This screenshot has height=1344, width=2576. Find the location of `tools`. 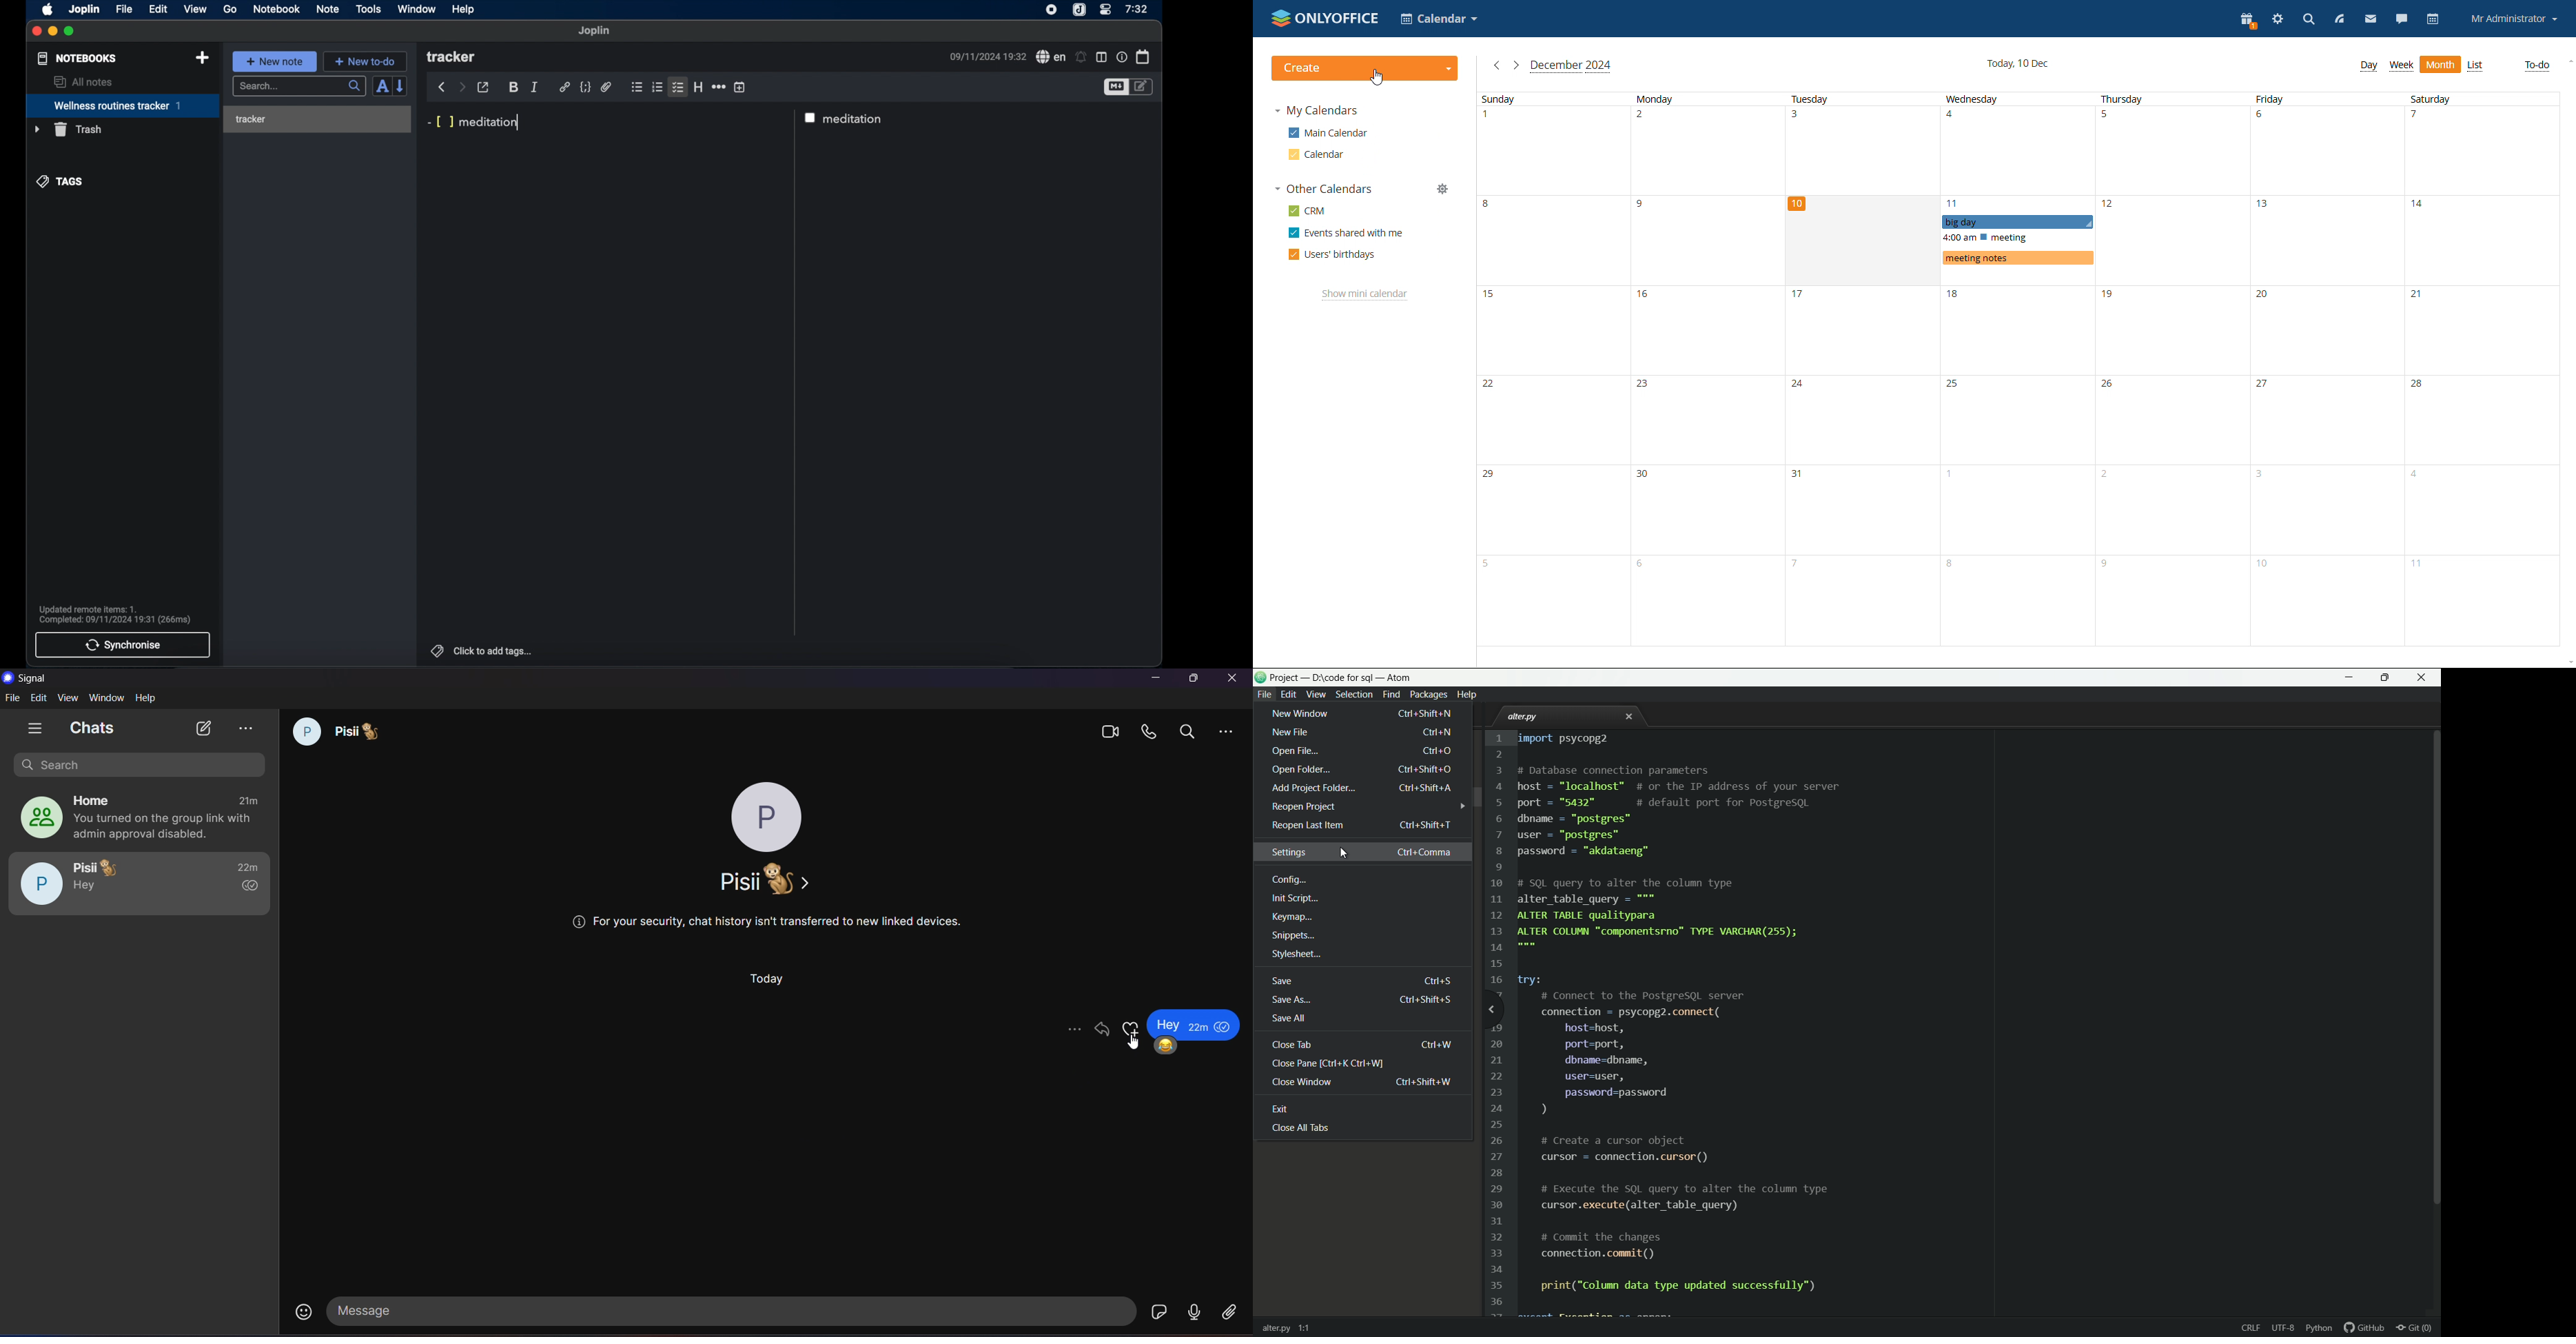

tools is located at coordinates (369, 9).